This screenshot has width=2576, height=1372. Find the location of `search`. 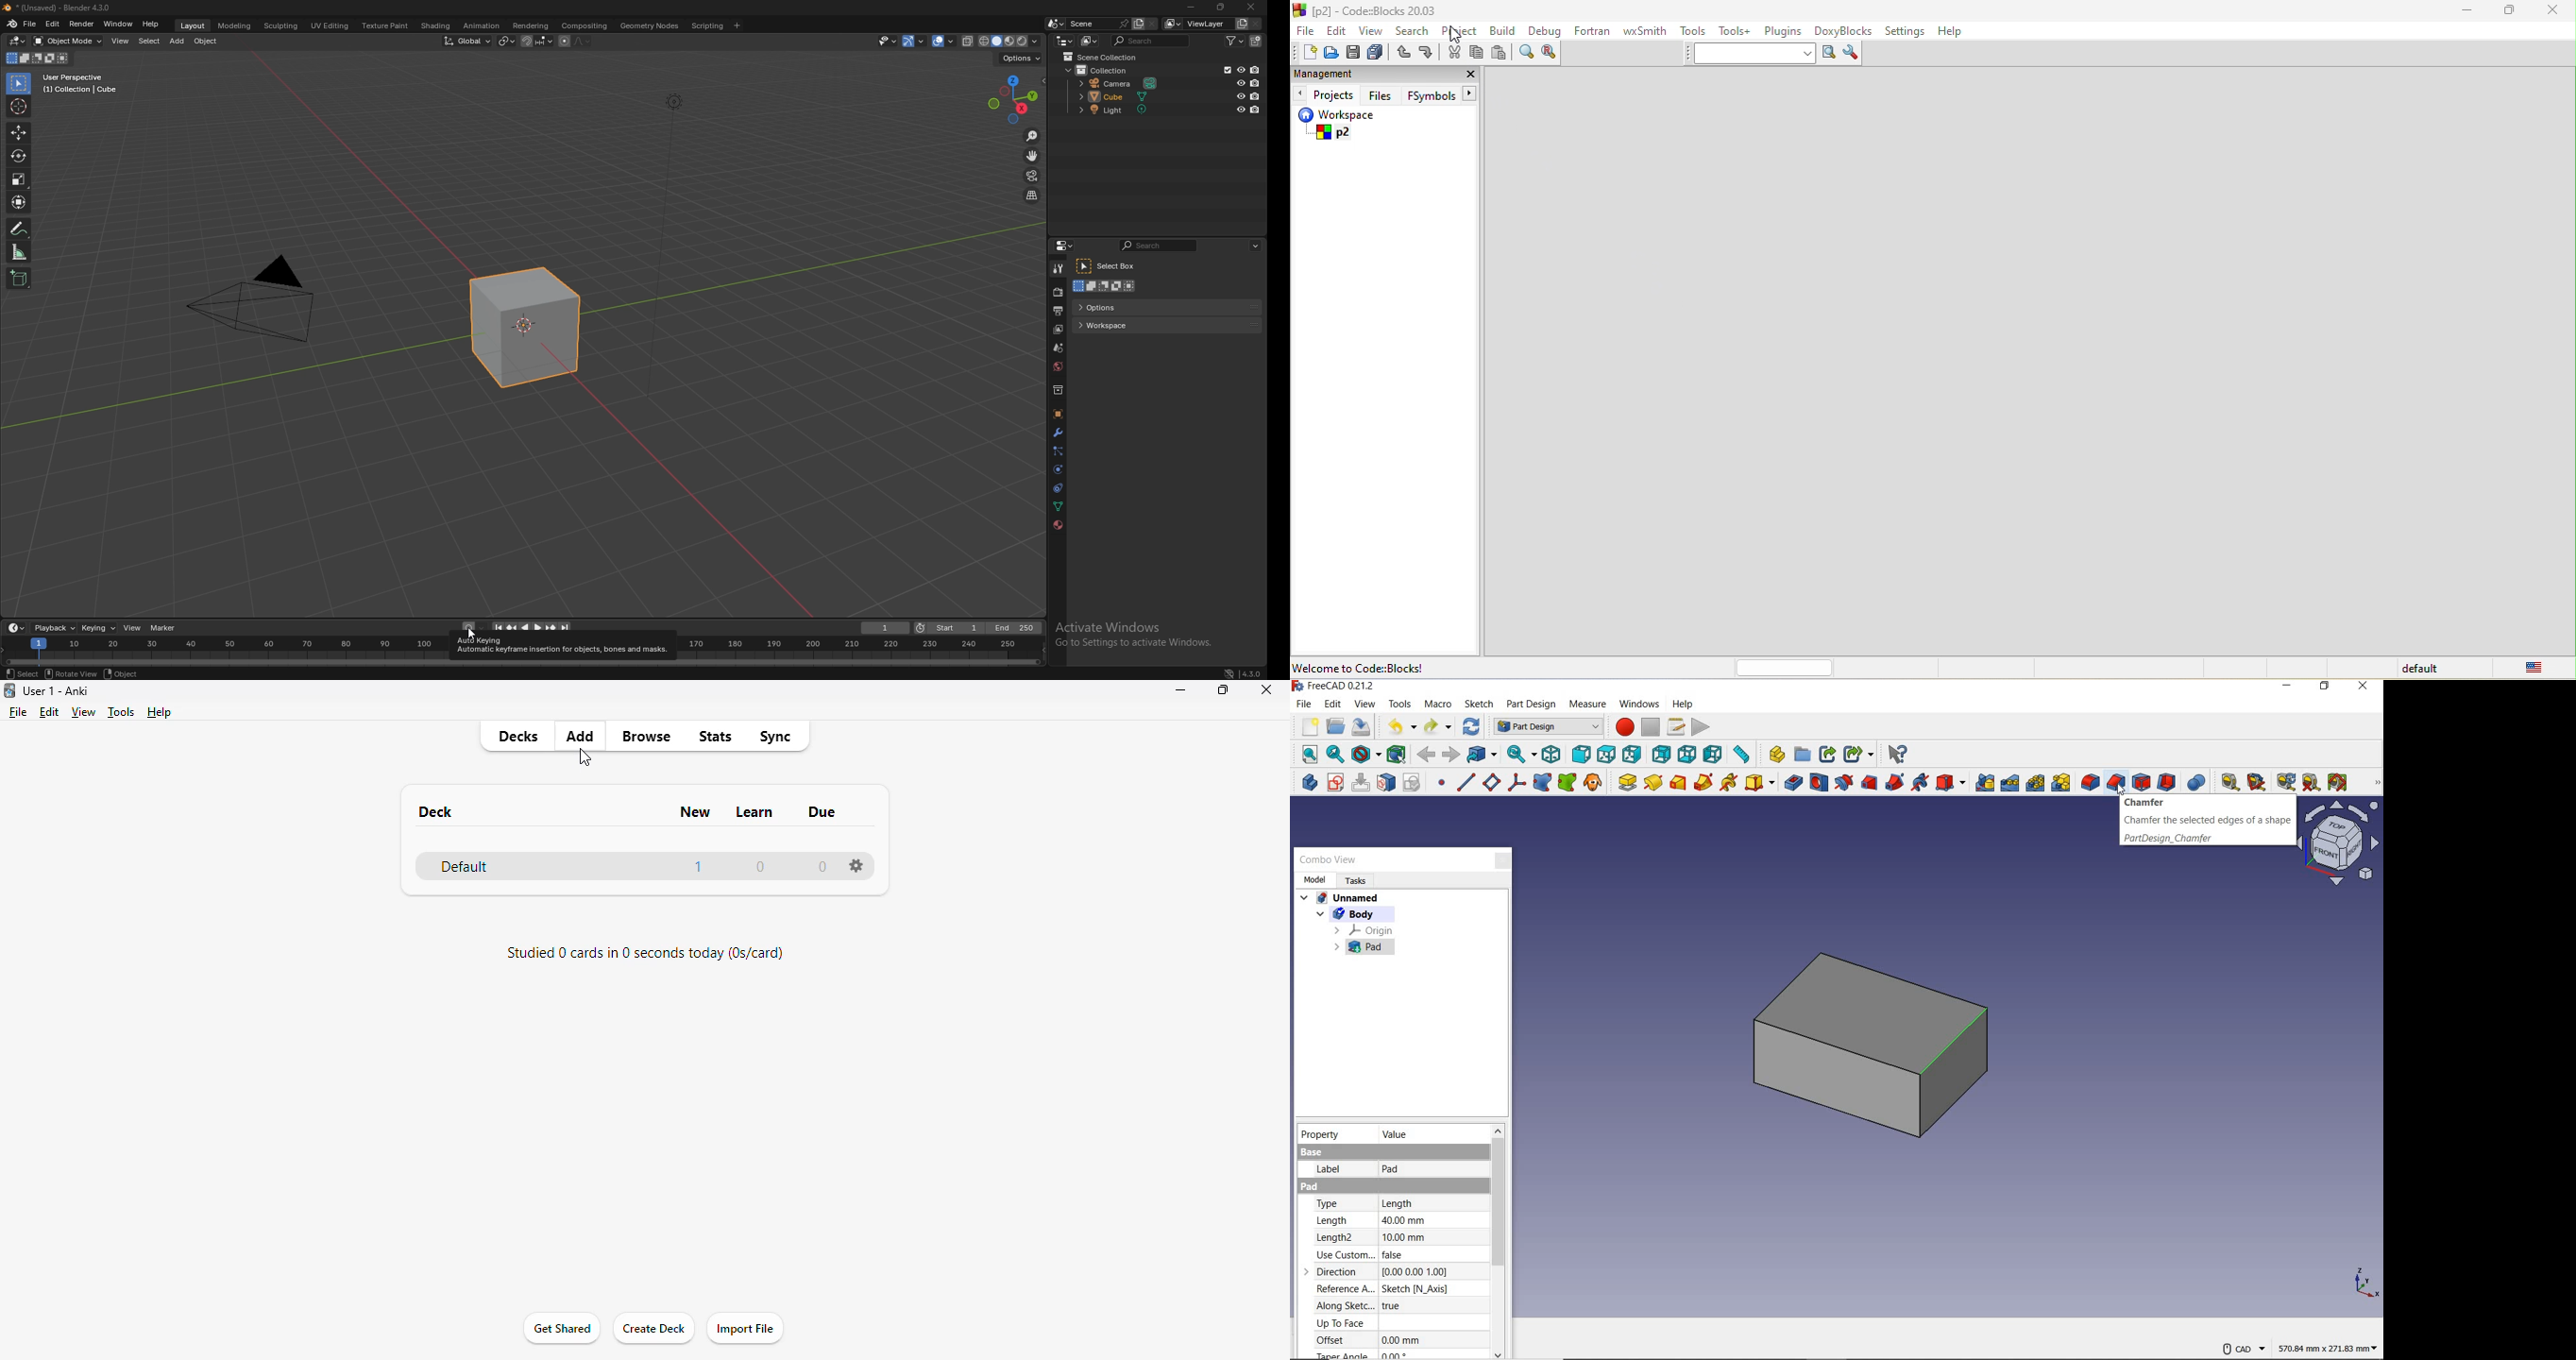

search is located at coordinates (1412, 29).